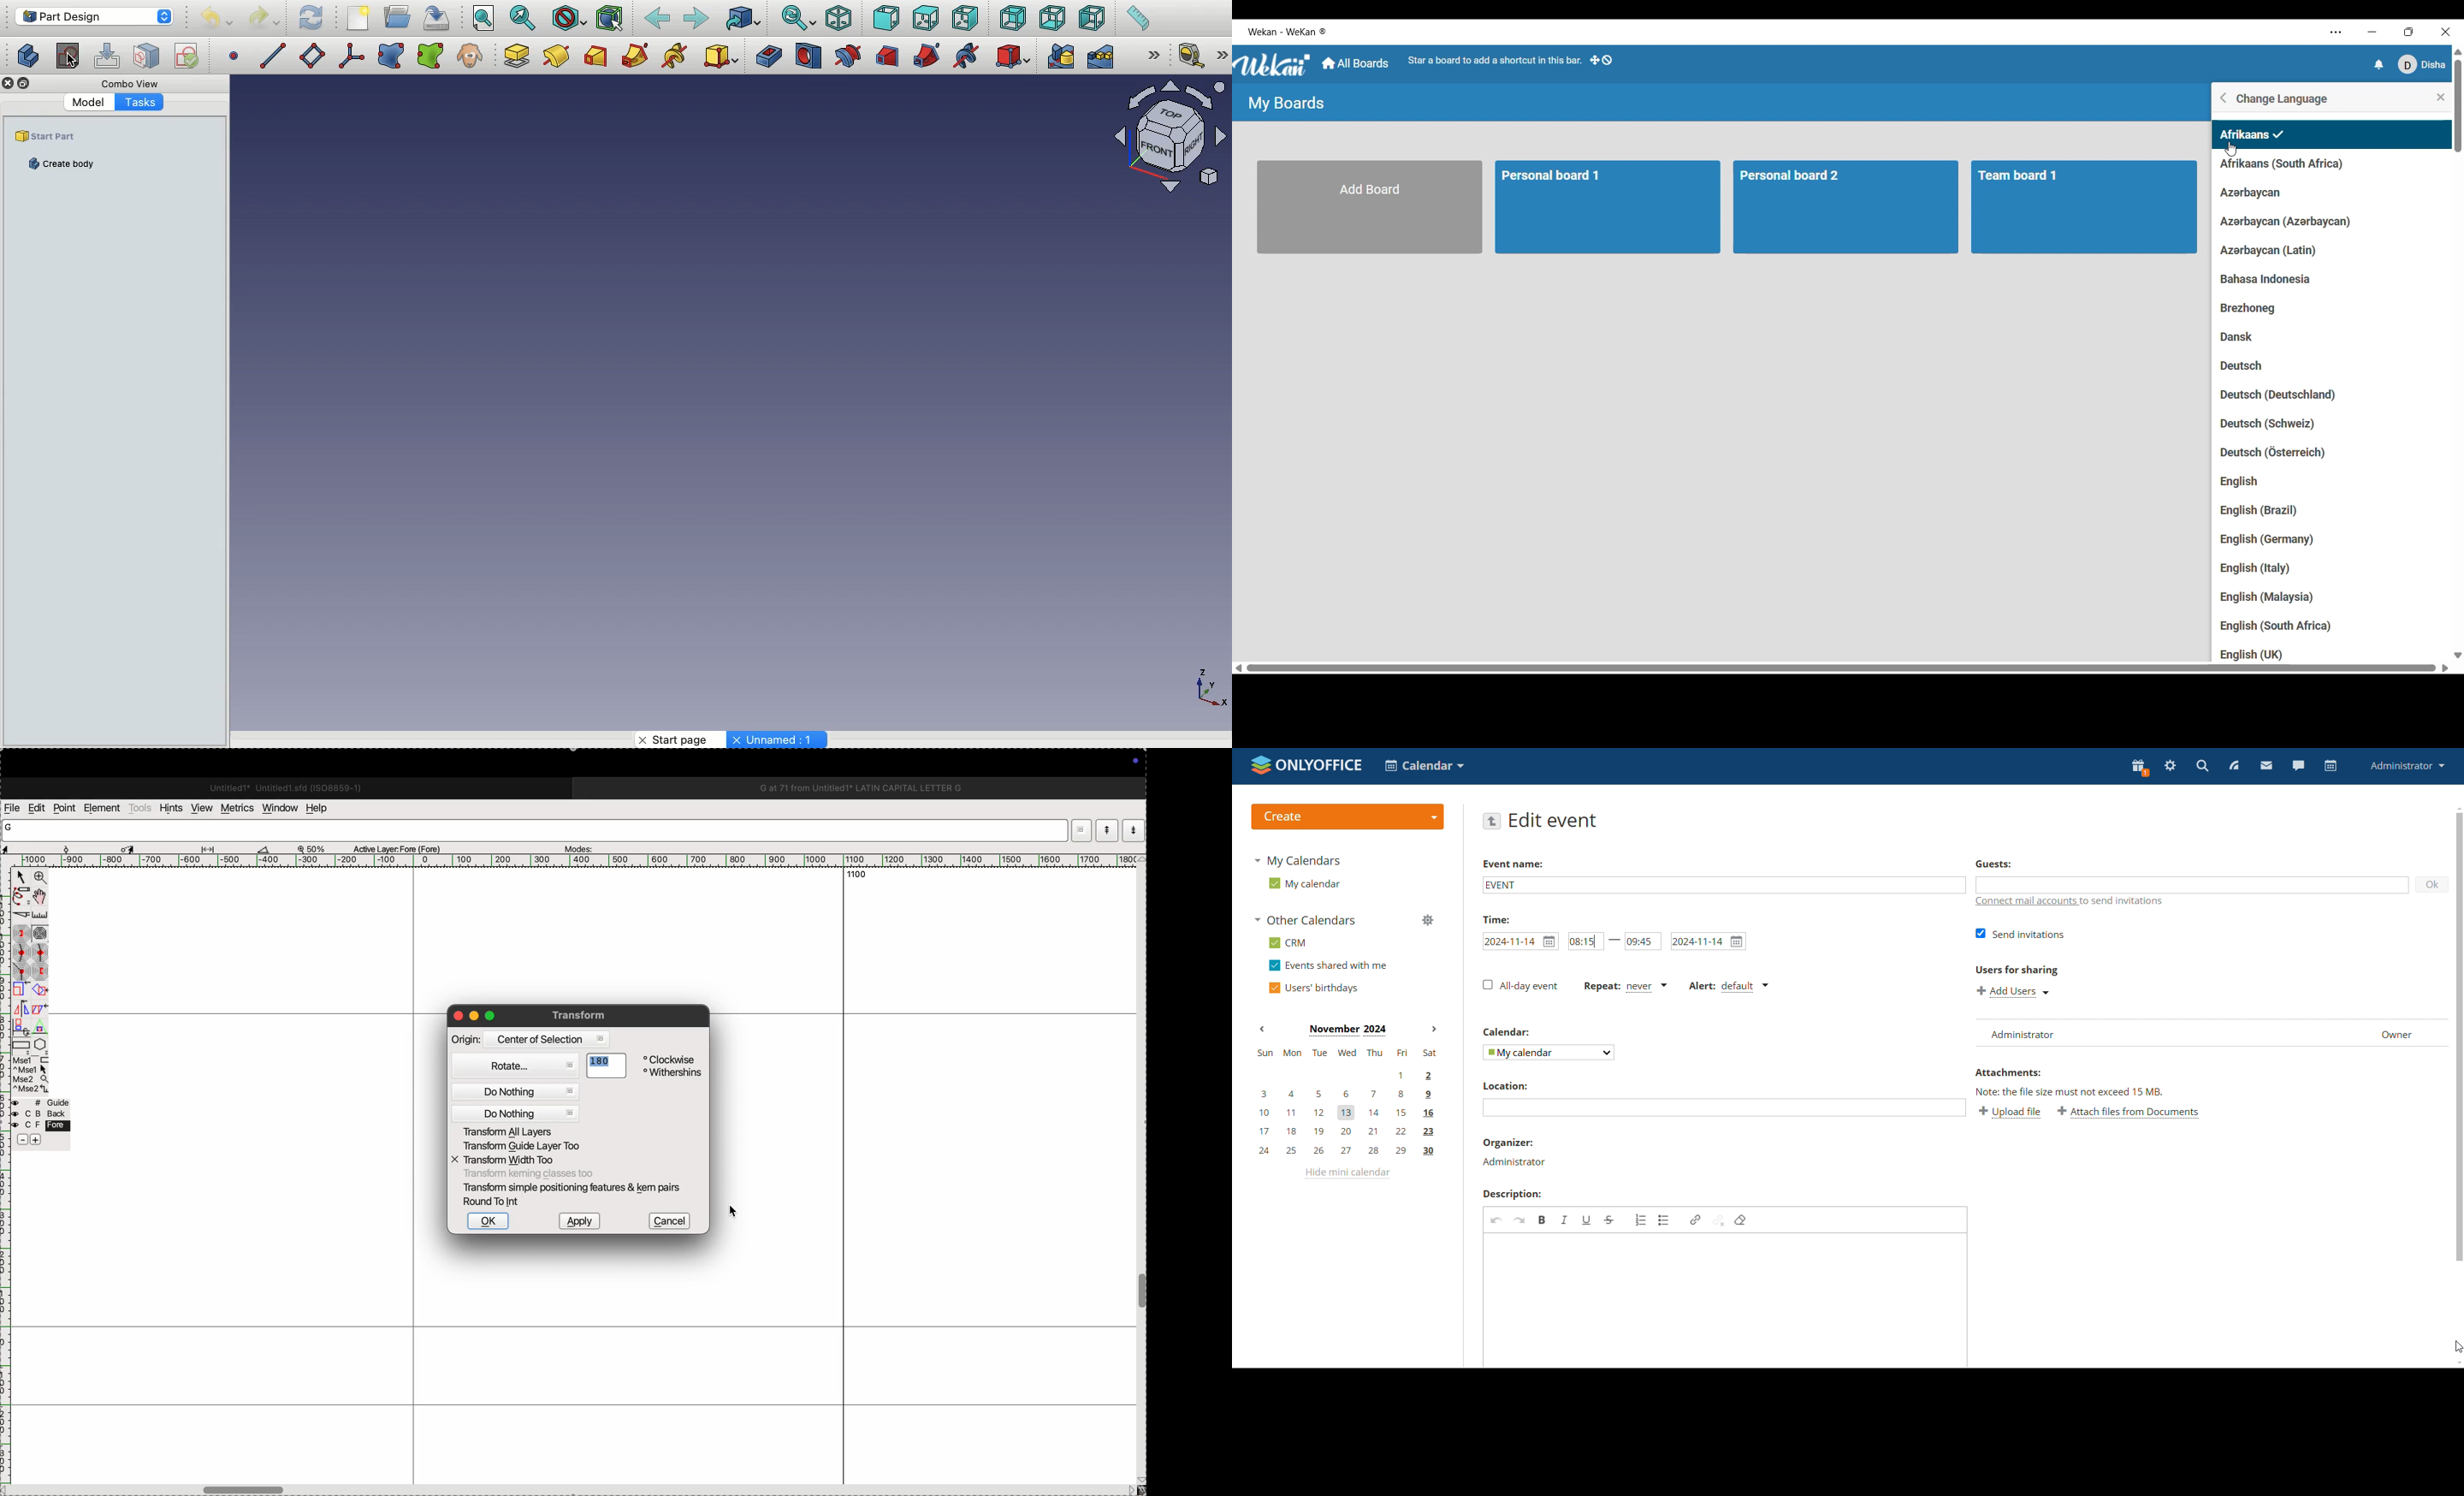 This screenshot has width=2464, height=1512. Describe the element at coordinates (1496, 1220) in the screenshot. I see `undo` at that location.